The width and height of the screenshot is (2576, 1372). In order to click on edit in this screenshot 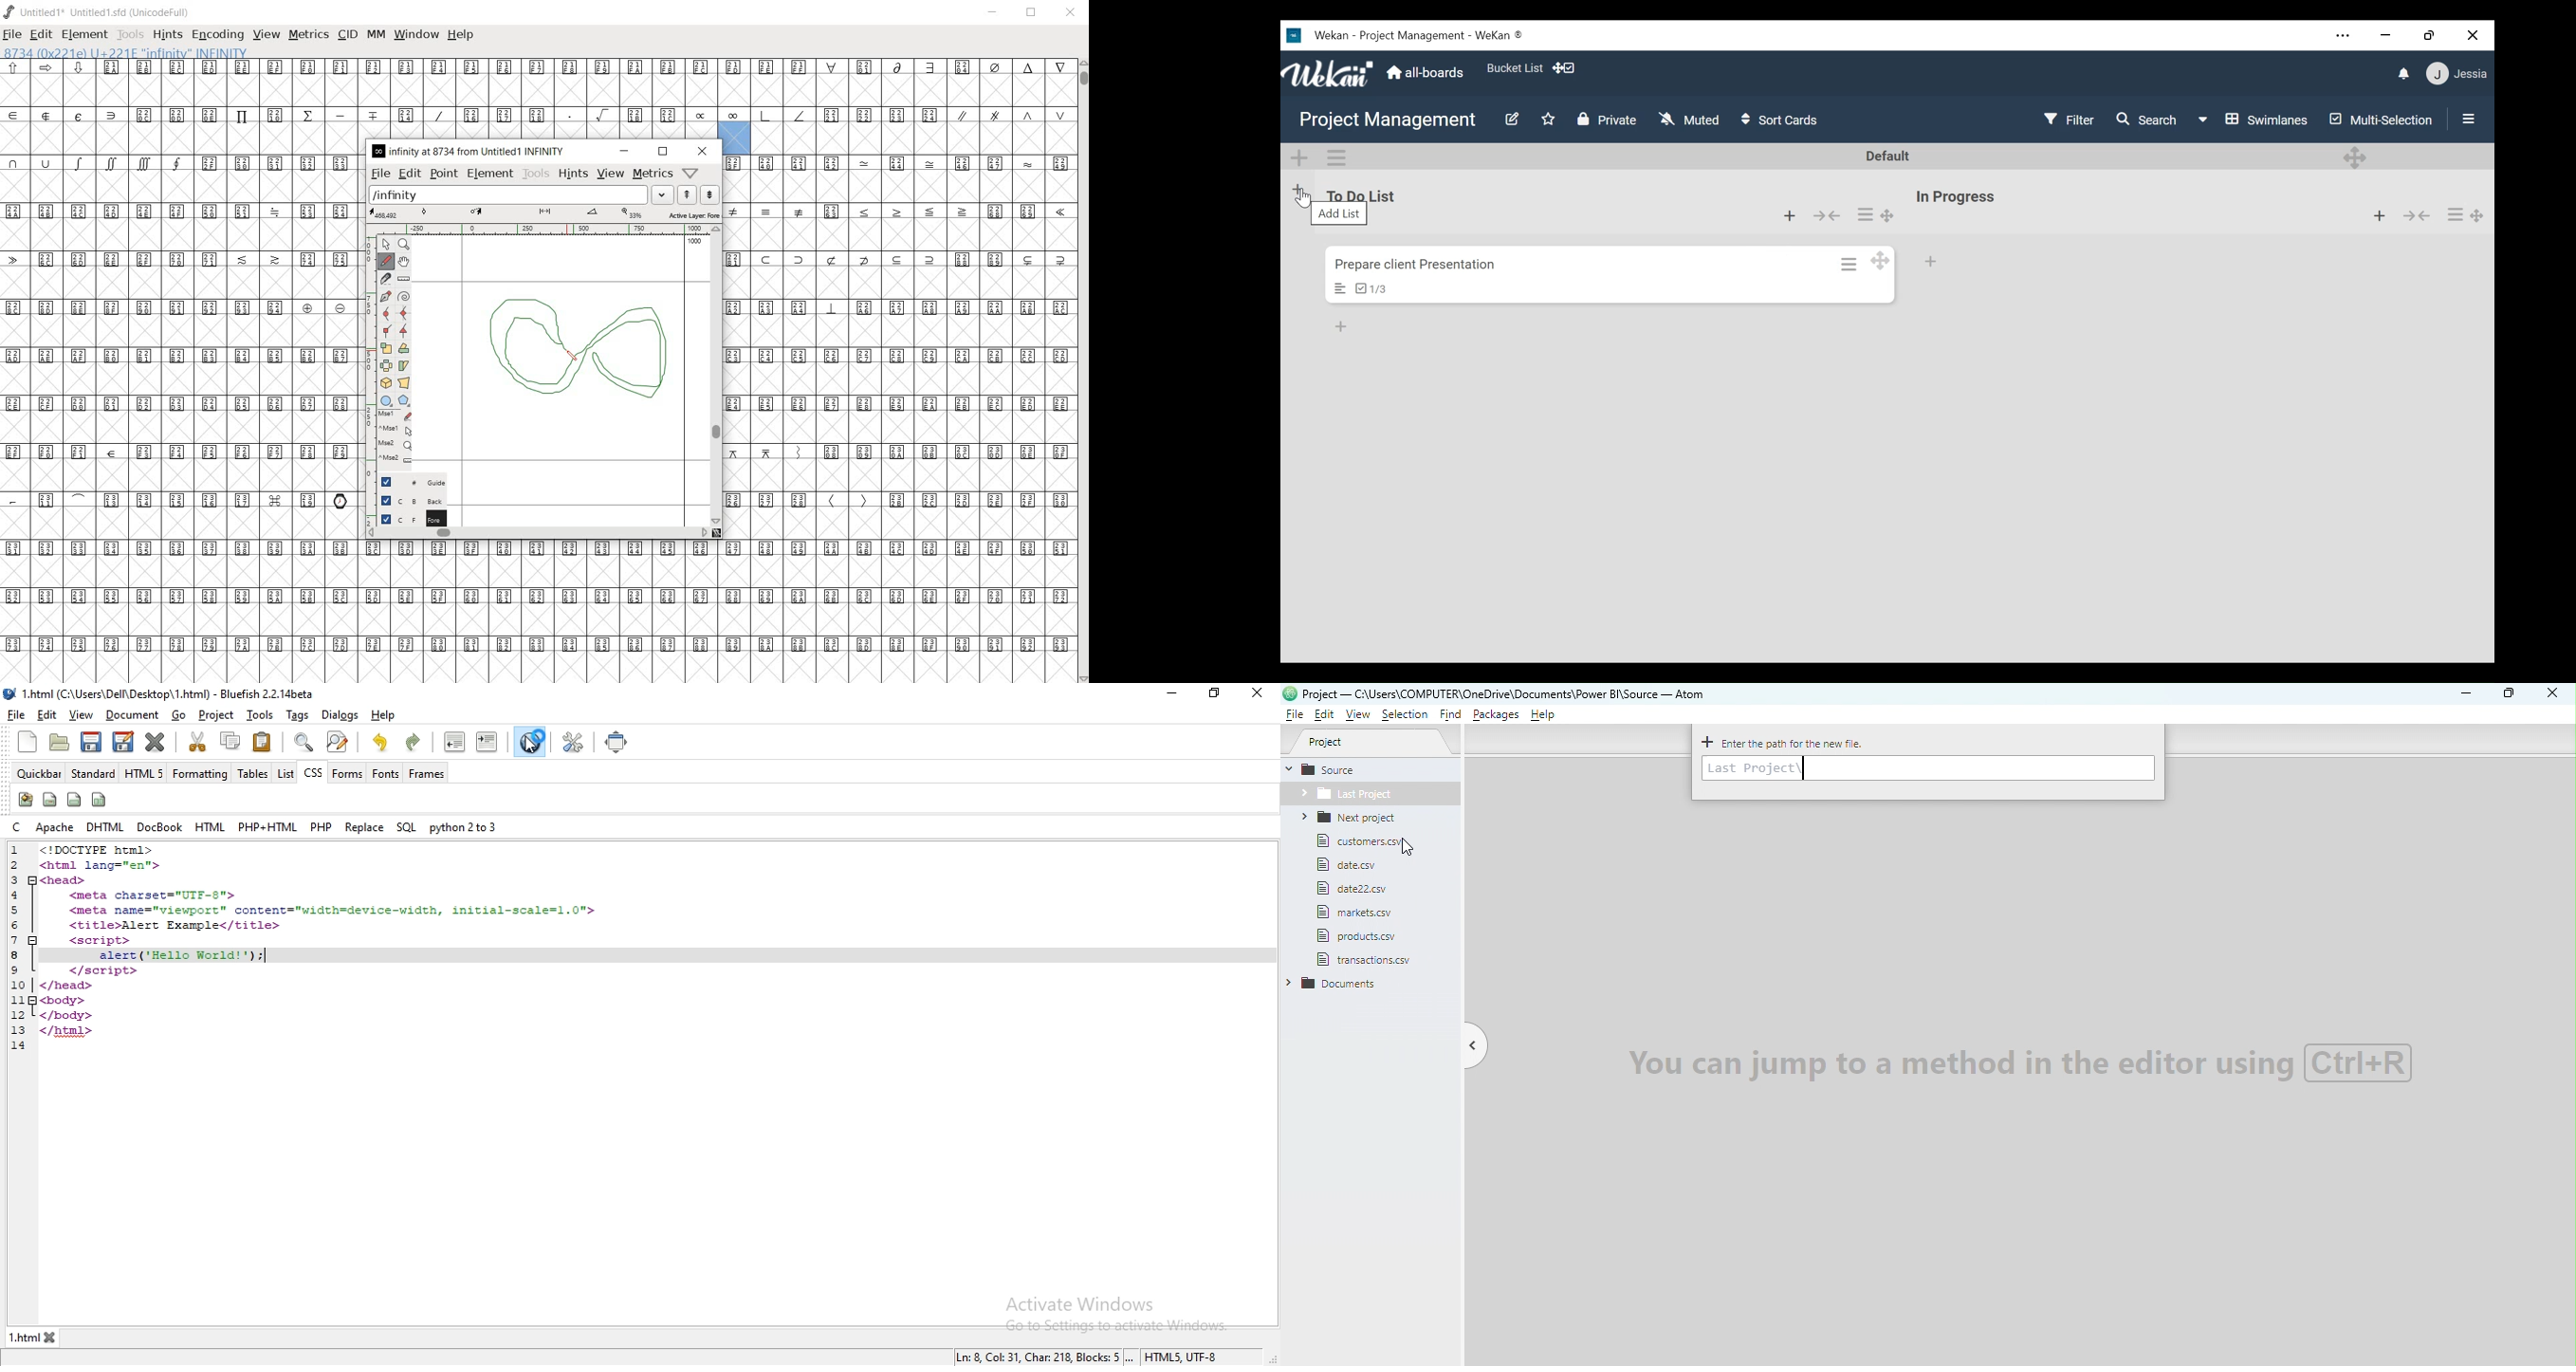, I will do `click(46, 715)`.